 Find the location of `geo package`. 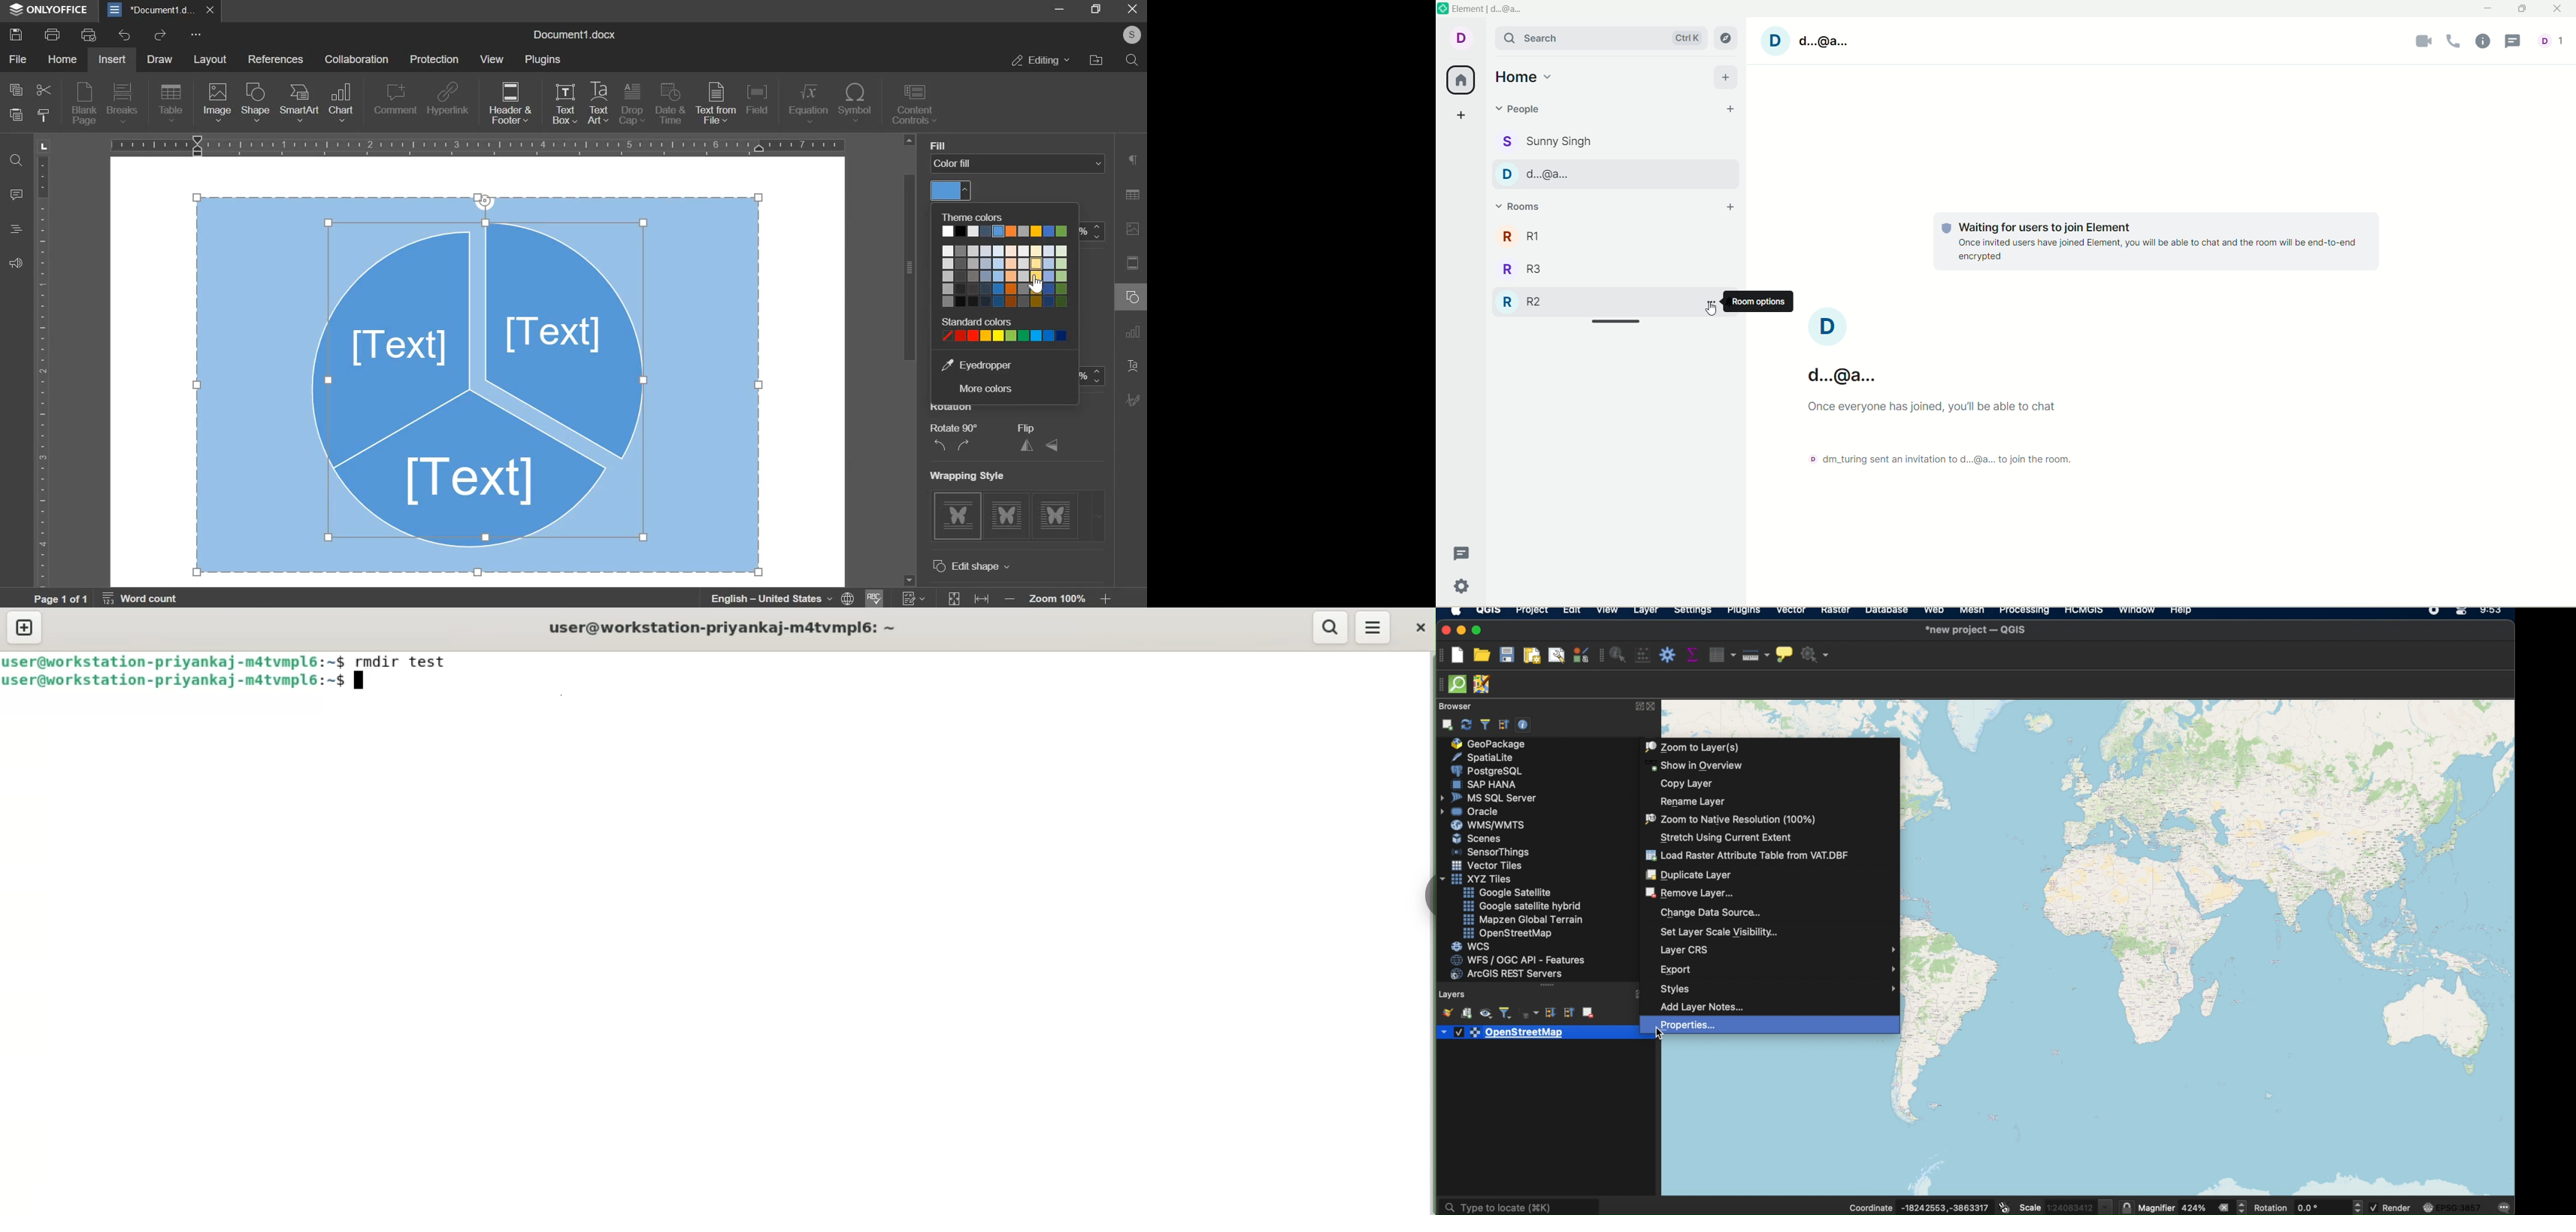

geo package is located at coordinates (1490, 744).